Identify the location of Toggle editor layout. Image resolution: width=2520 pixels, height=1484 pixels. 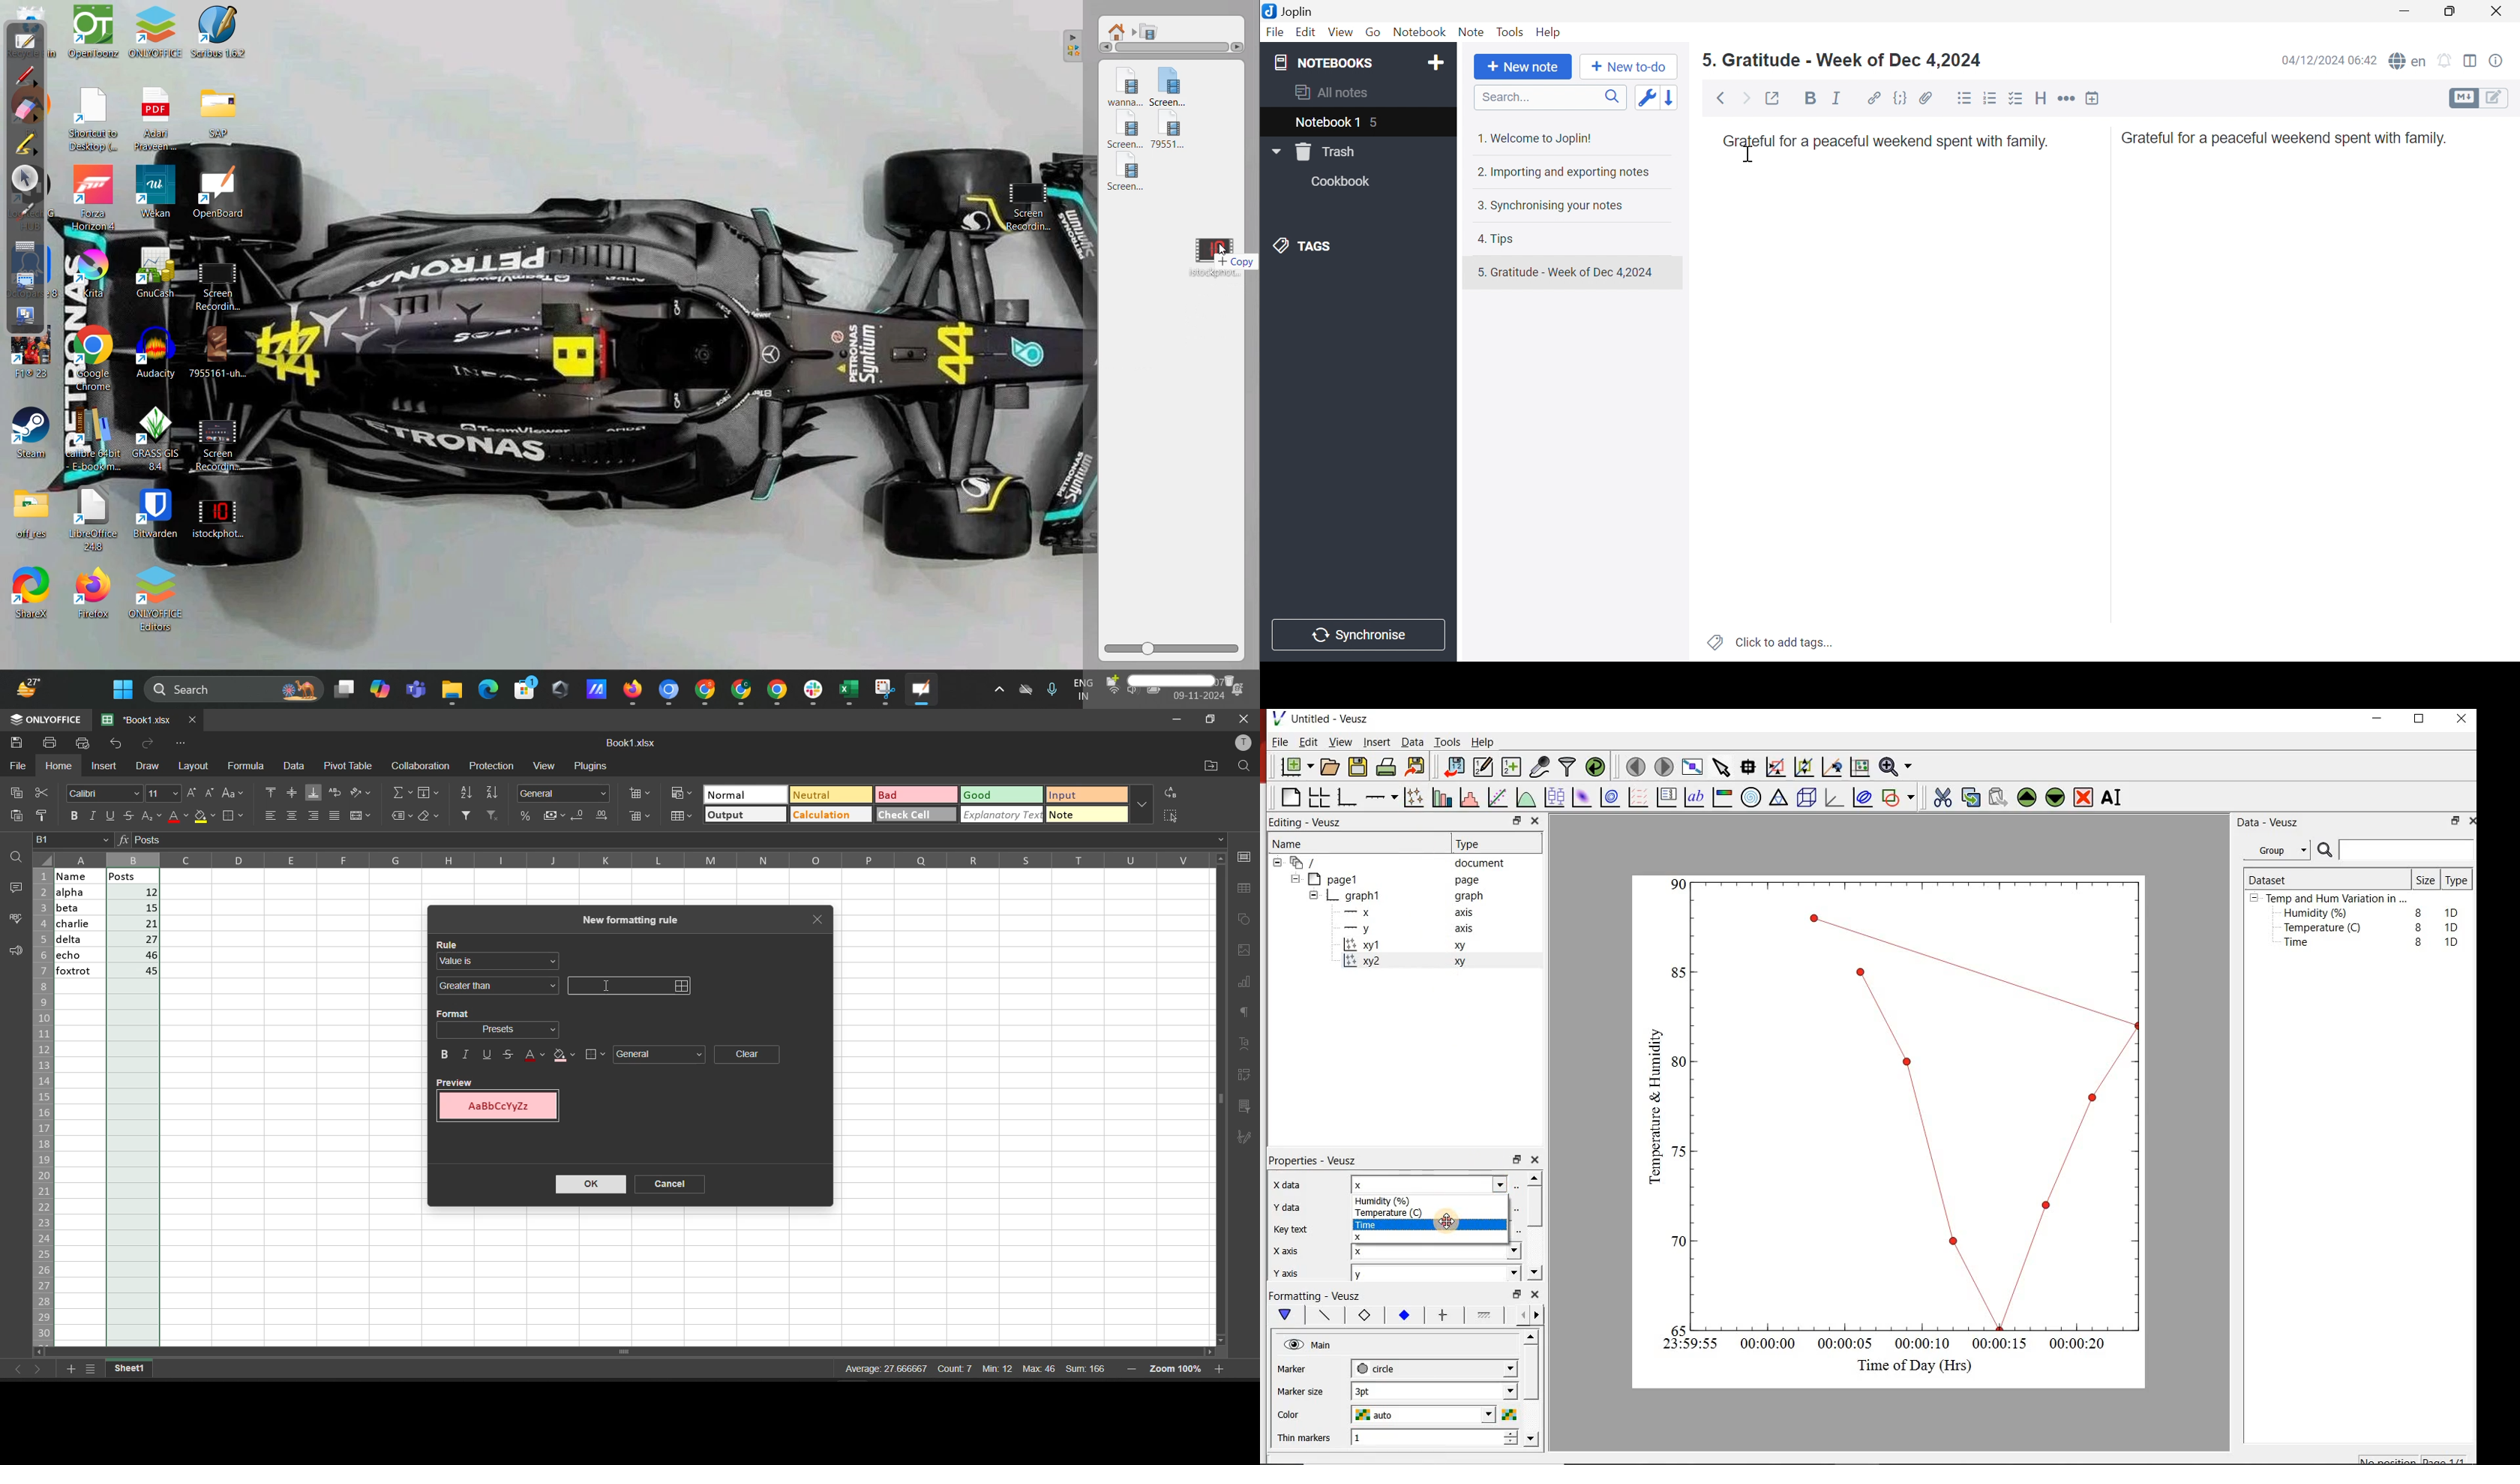
(2471, 61).